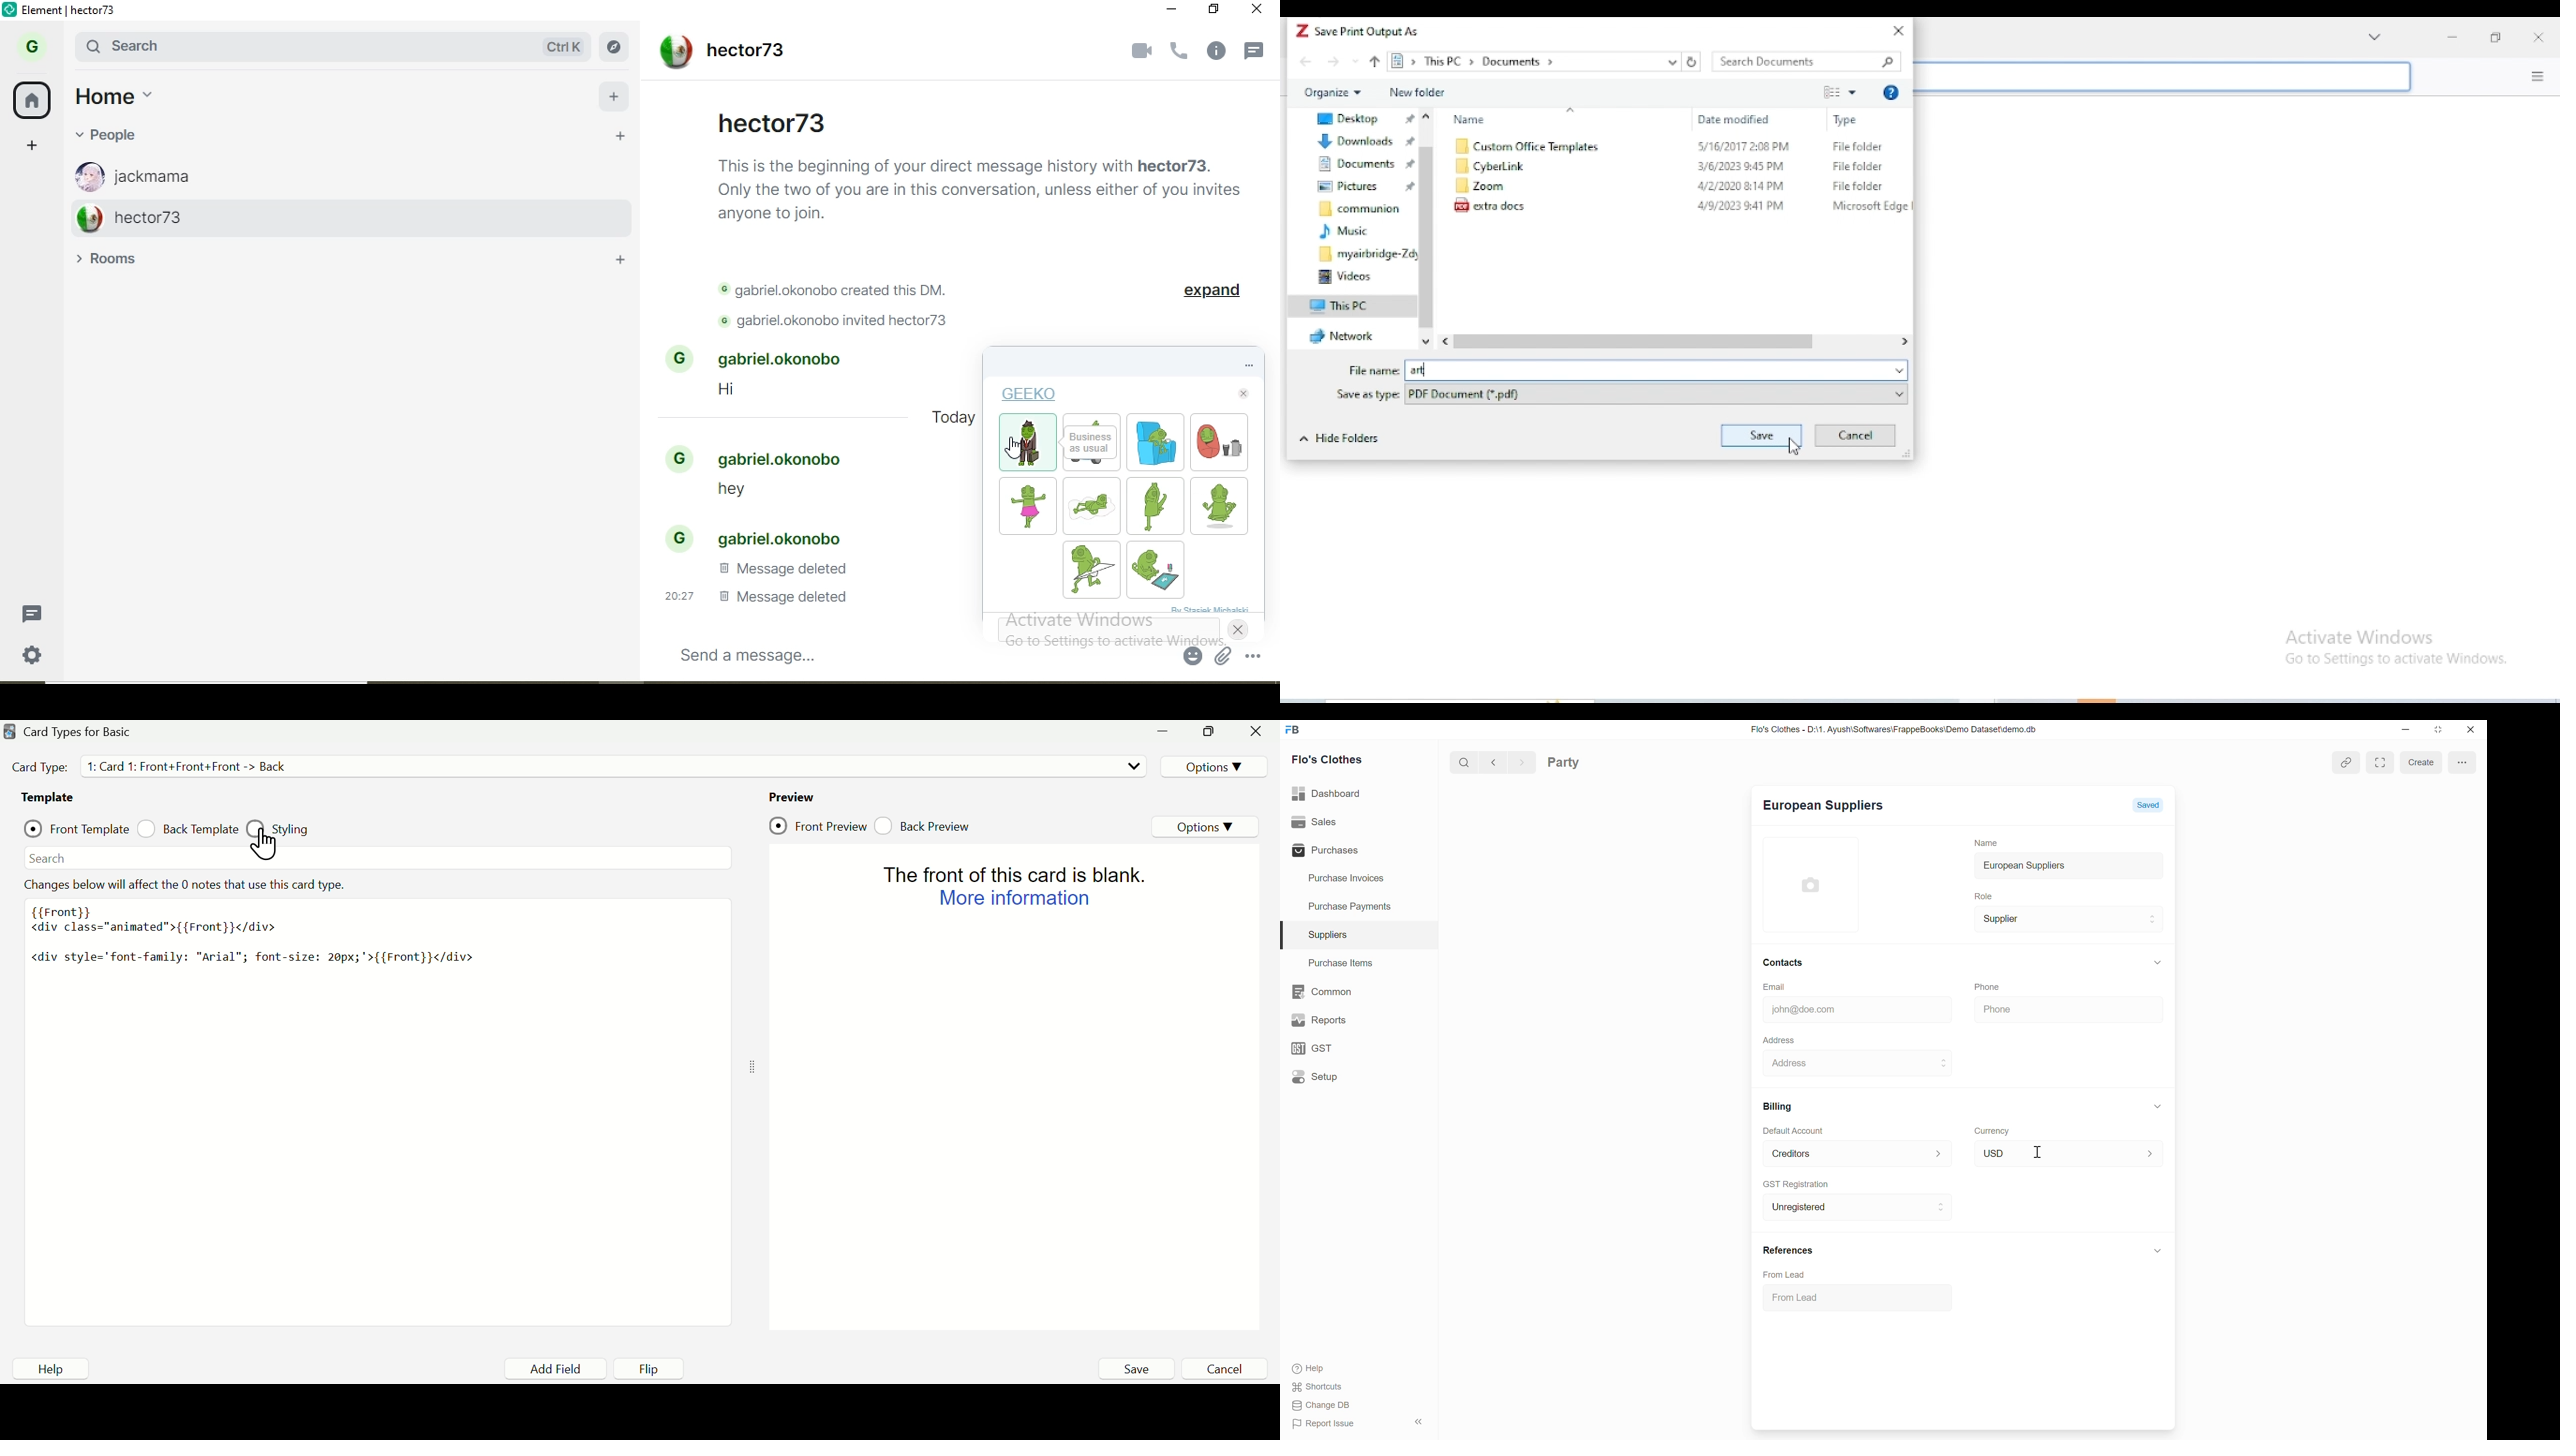  What do you see at coordinates (49, 1369) in the screenshot?
I see `Help` at bounding box center [49, 1369].